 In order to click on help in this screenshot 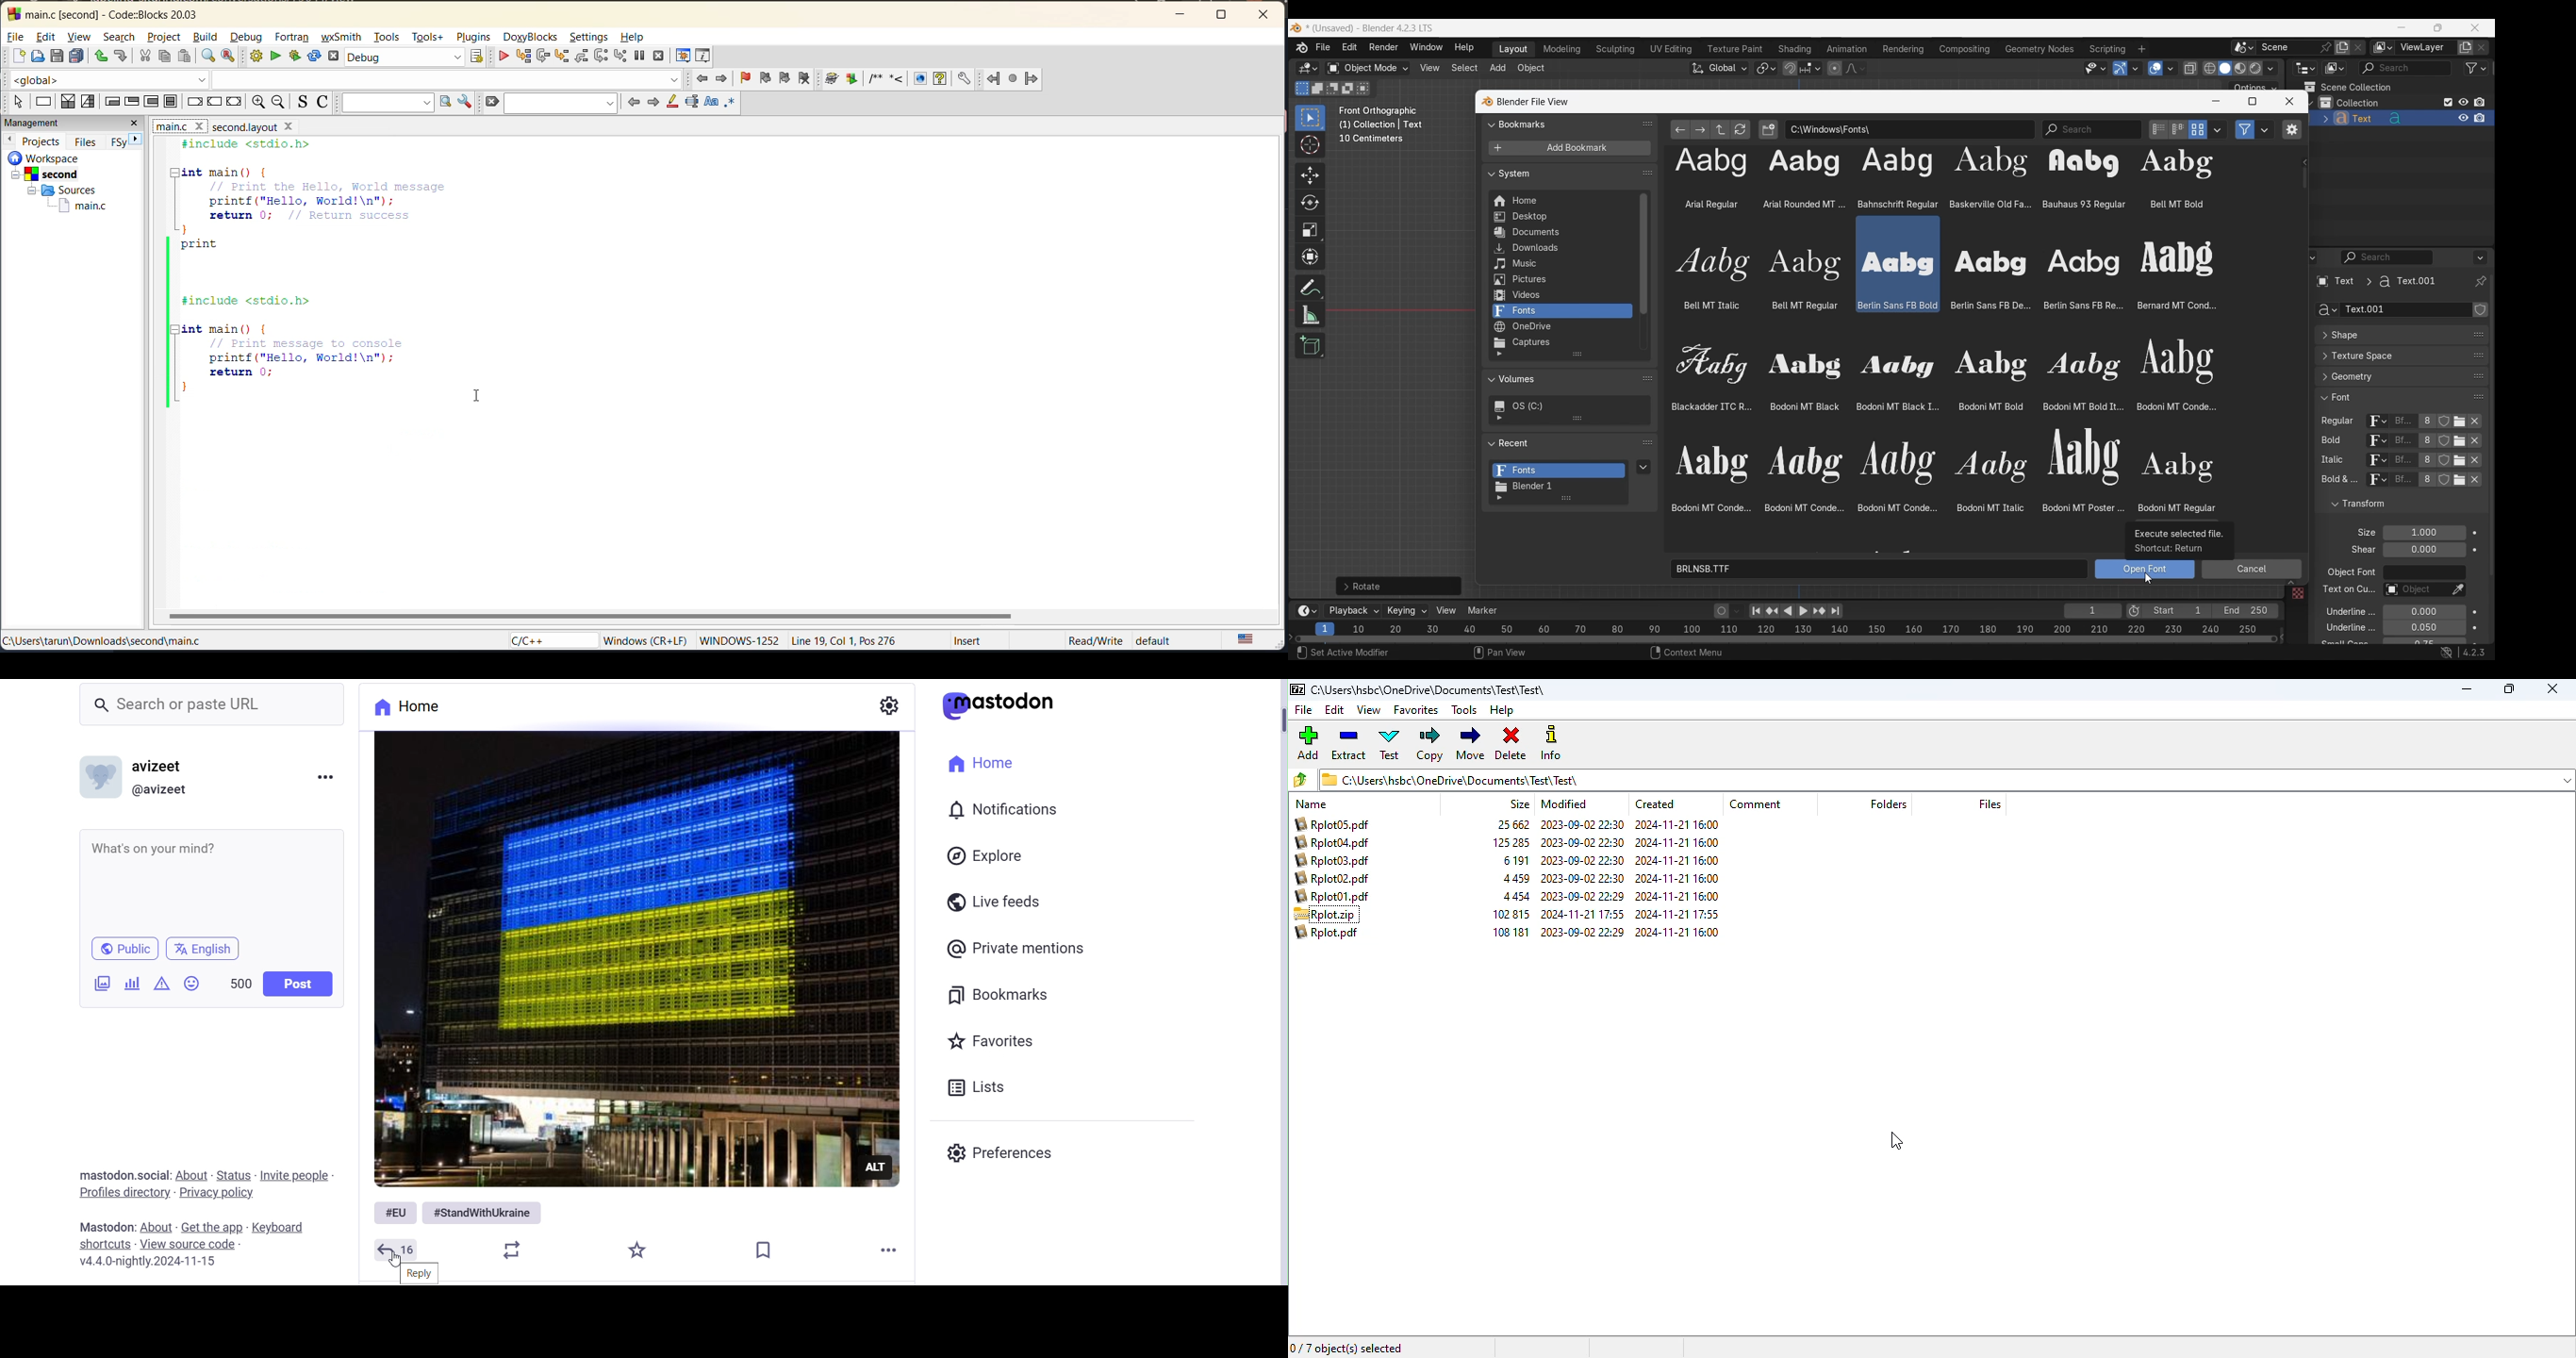, I will do `click(633, 36)`.